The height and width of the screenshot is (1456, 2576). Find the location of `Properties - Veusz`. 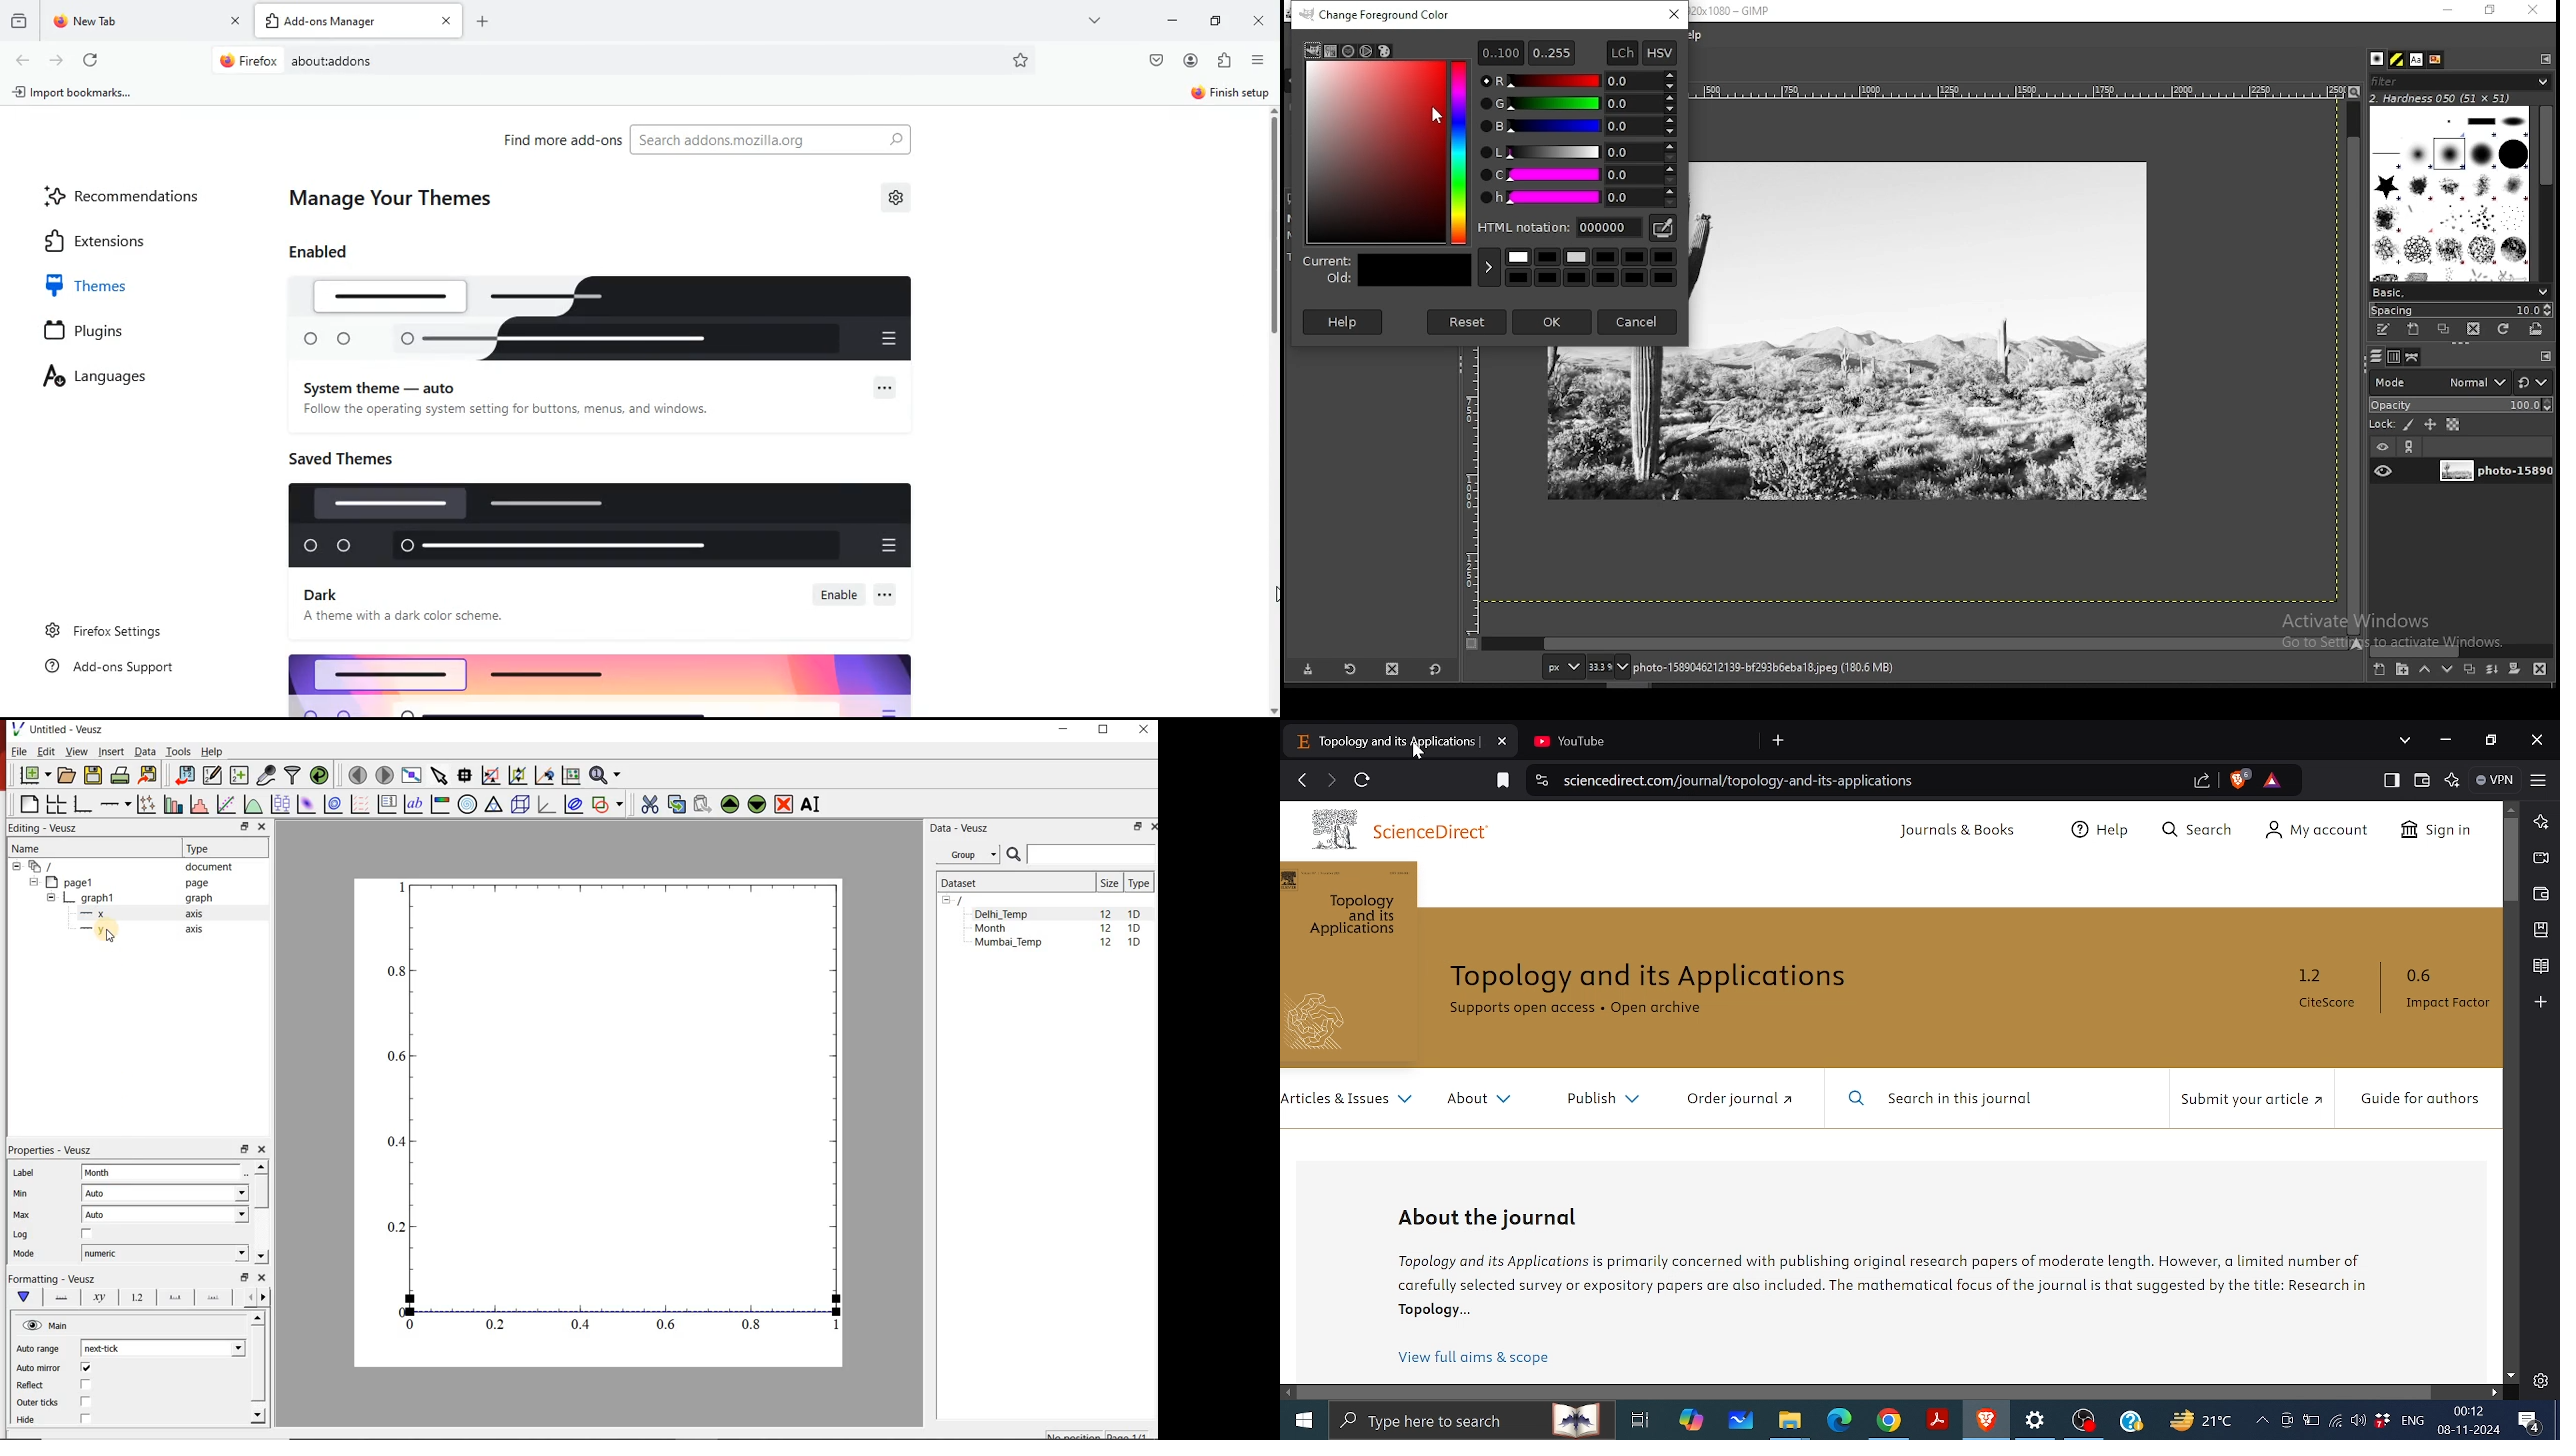

Properties - Veusz is located at coordinates (48, 1150).